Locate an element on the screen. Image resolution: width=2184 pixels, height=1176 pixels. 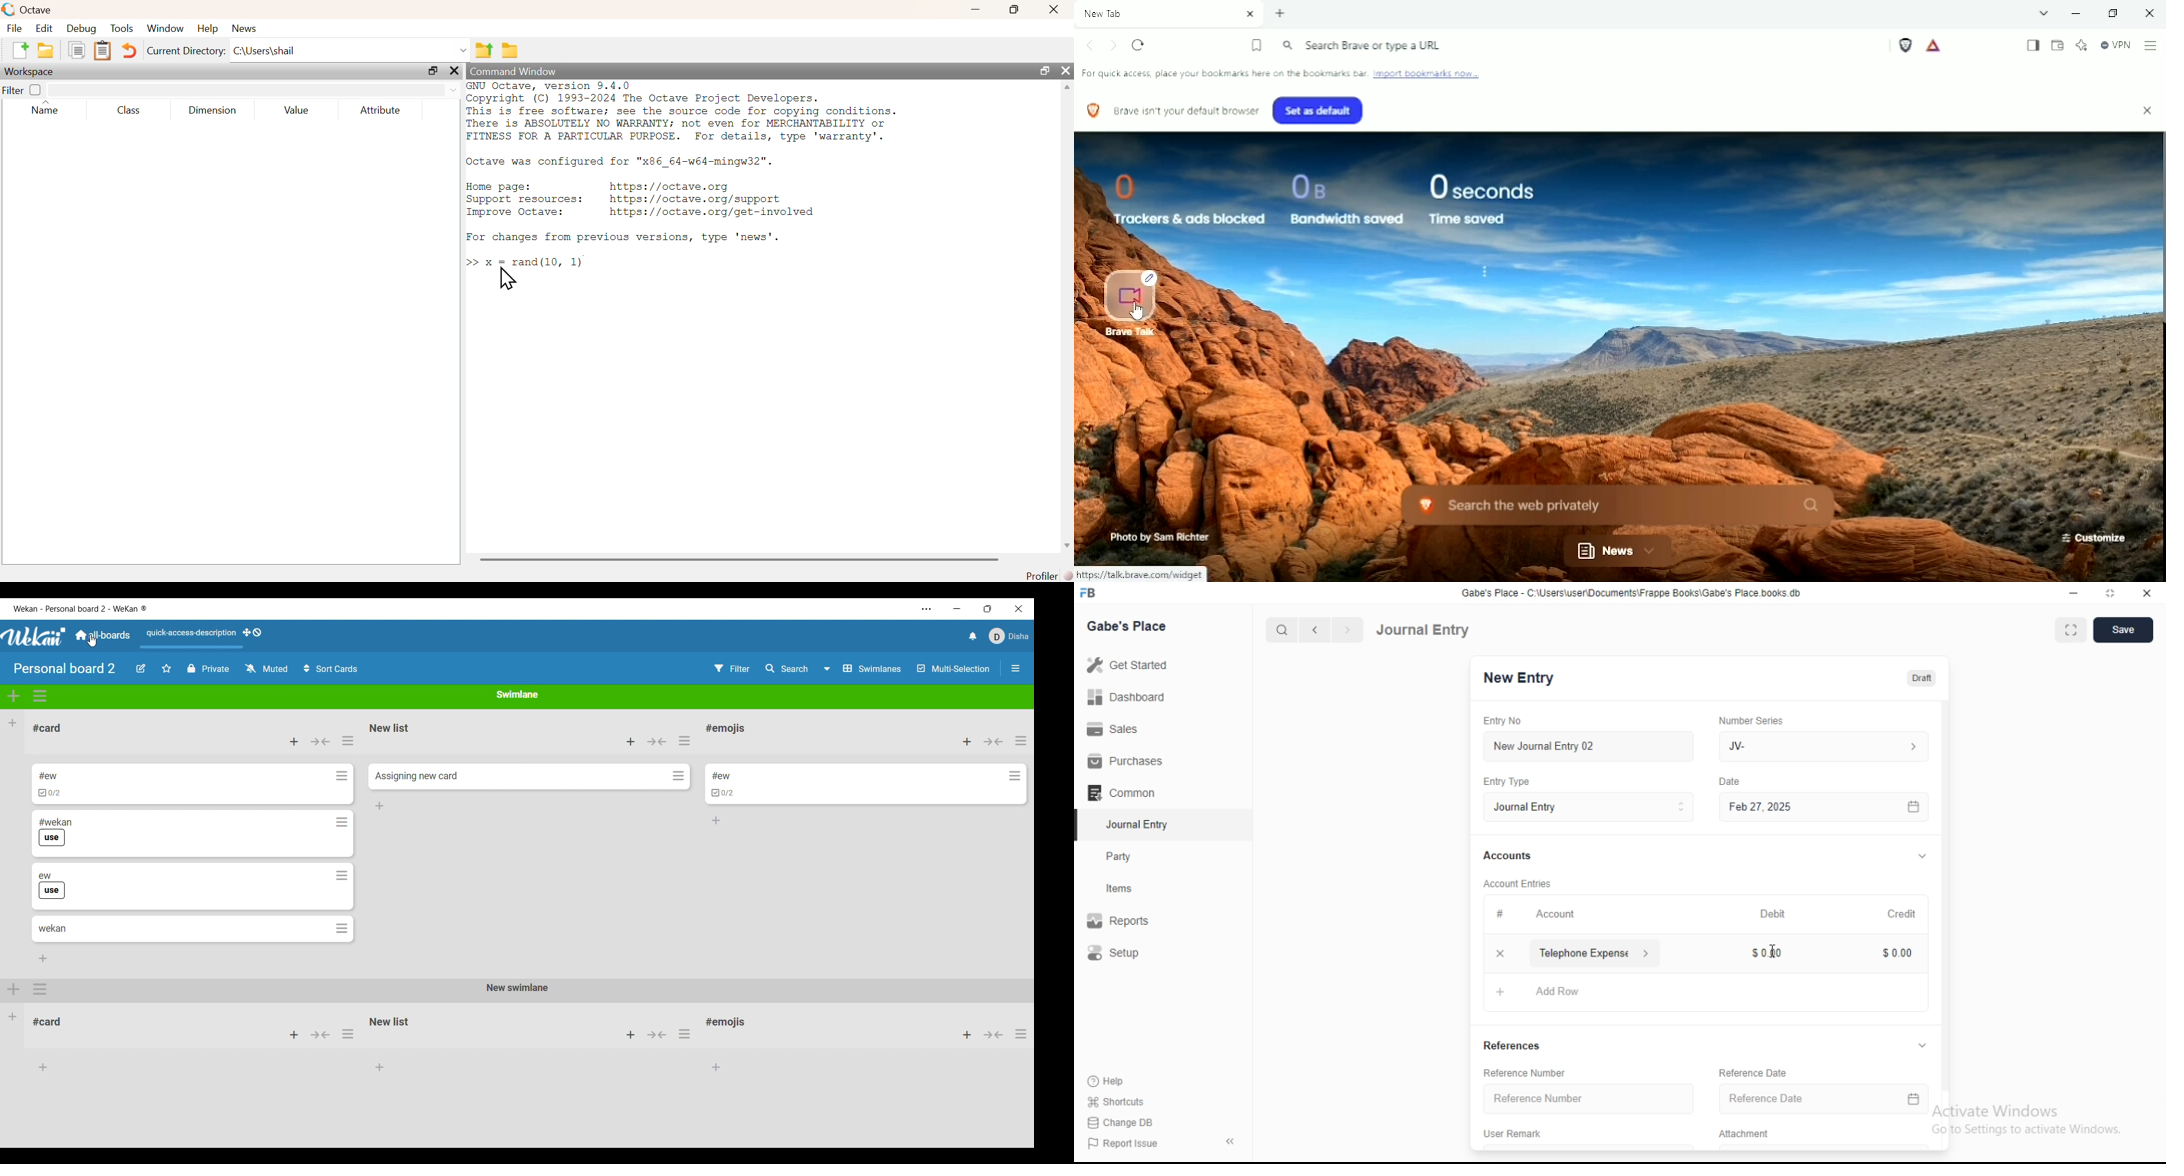
Add card to bottom of list is located at coordinates (717, 820).